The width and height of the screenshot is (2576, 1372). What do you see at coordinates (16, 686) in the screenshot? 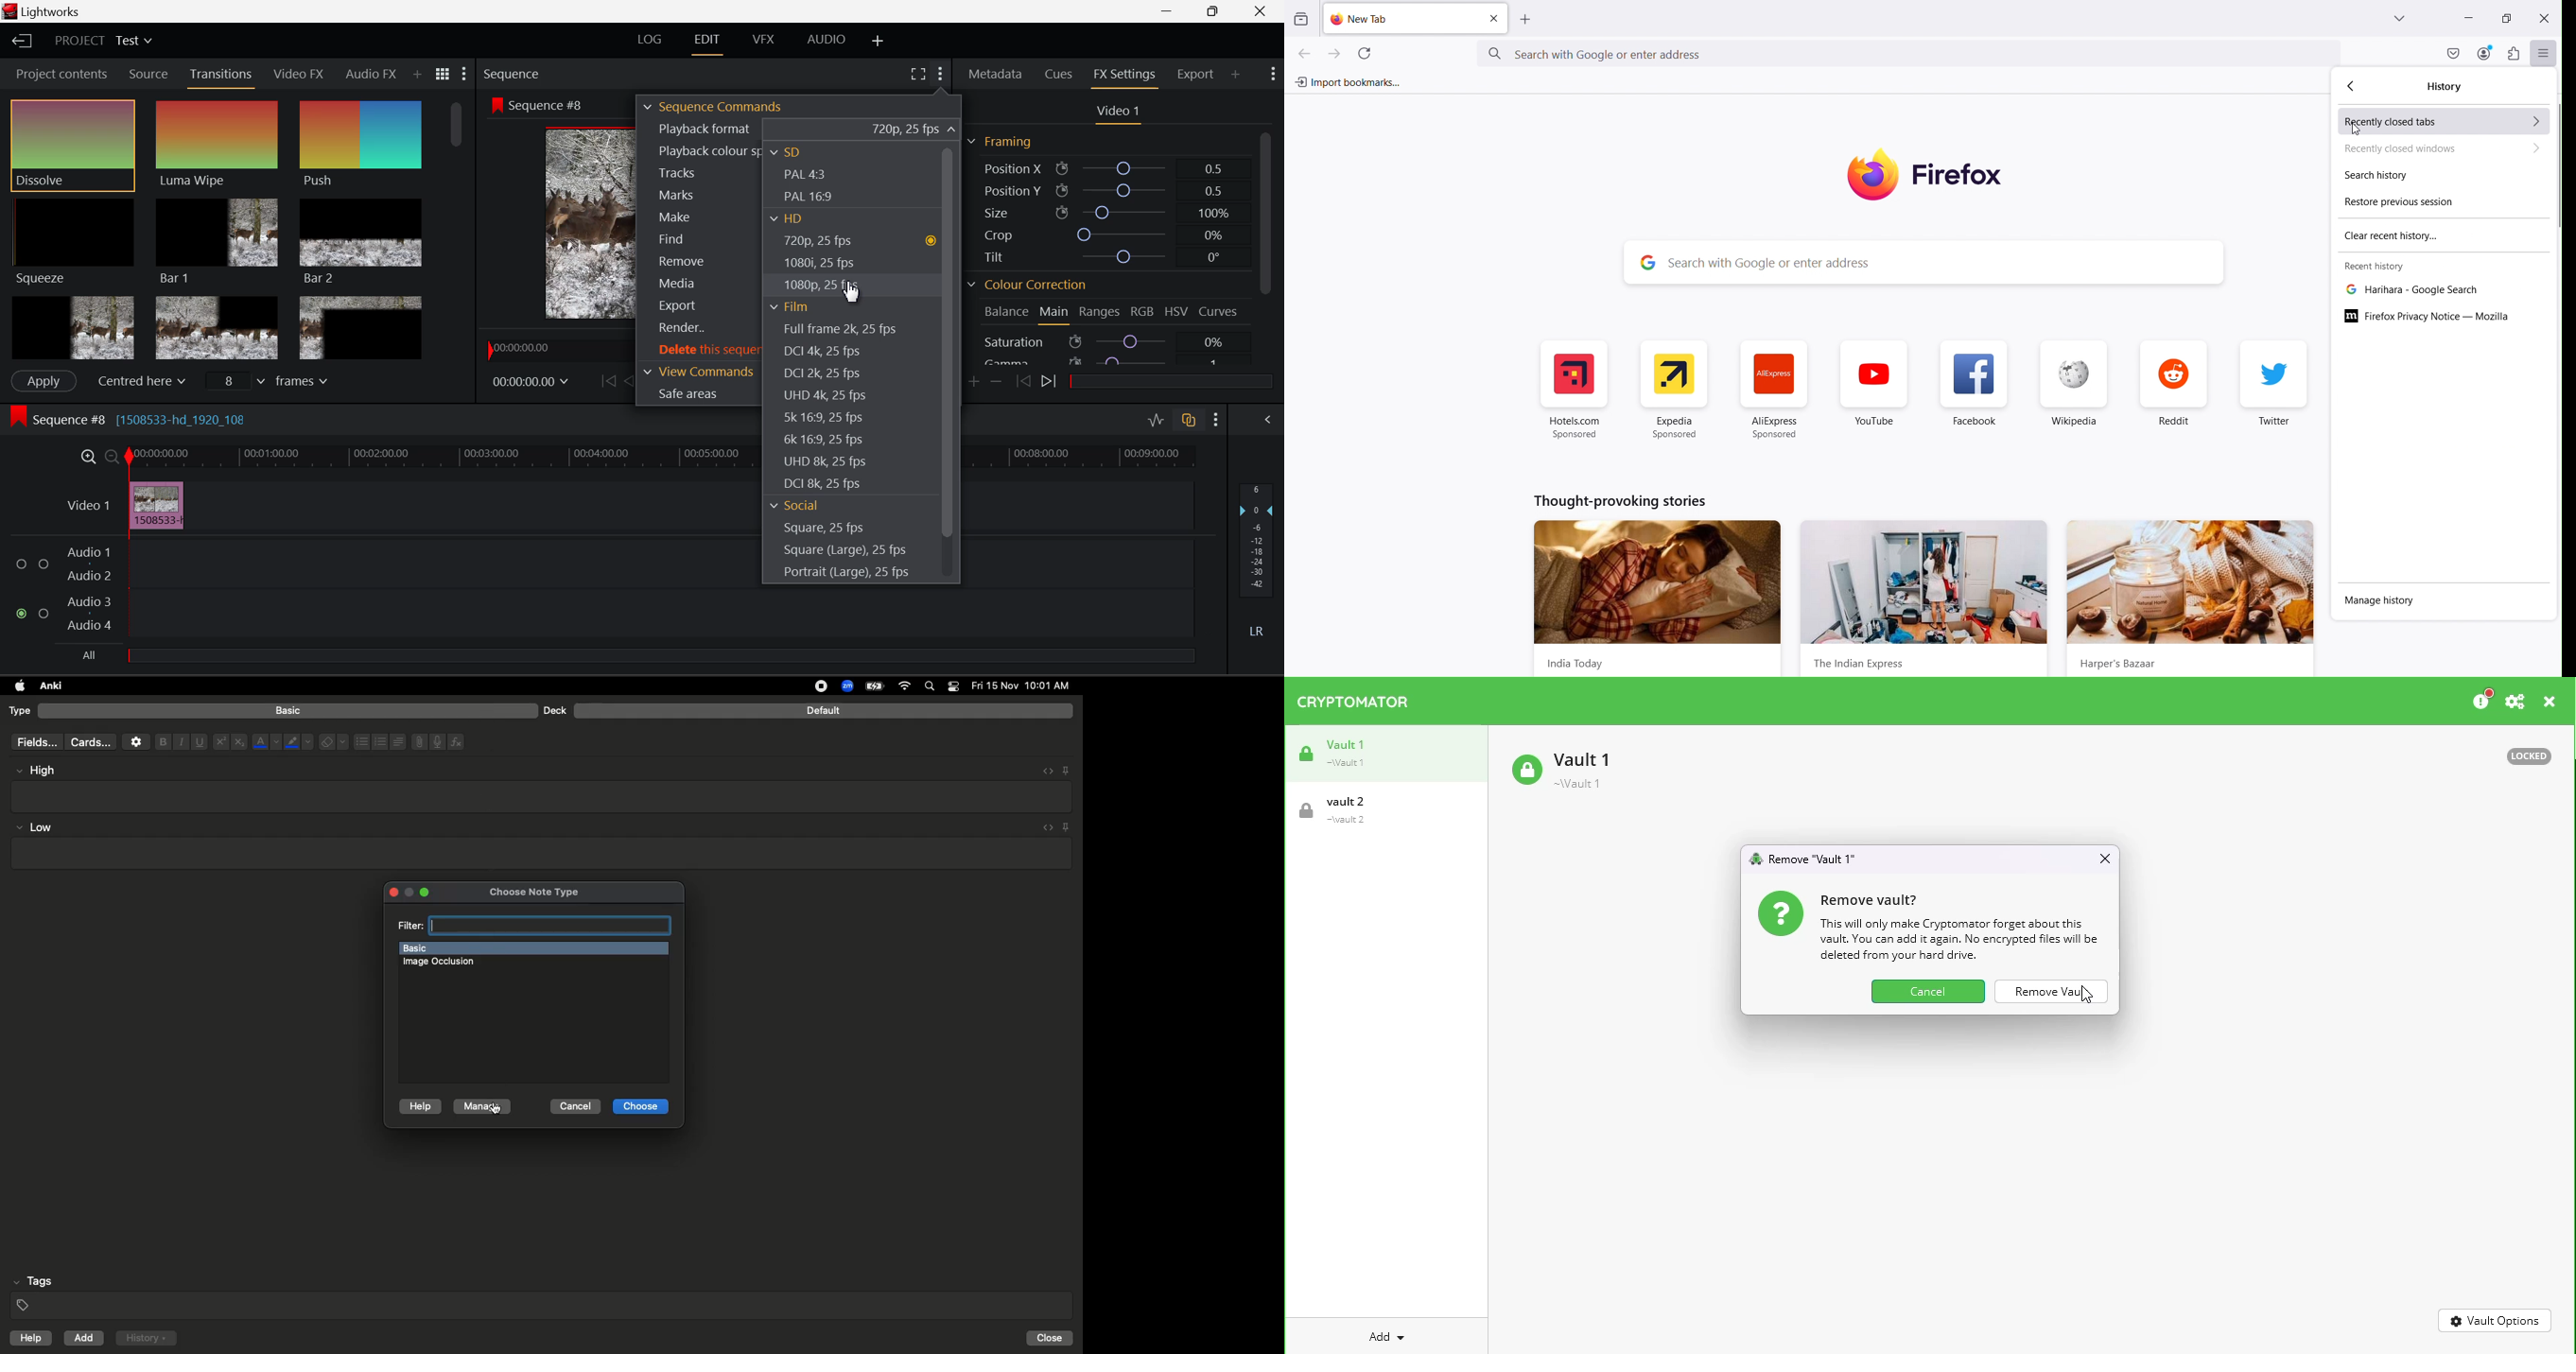
I see `apple logo` at bounding box center [16, 686].